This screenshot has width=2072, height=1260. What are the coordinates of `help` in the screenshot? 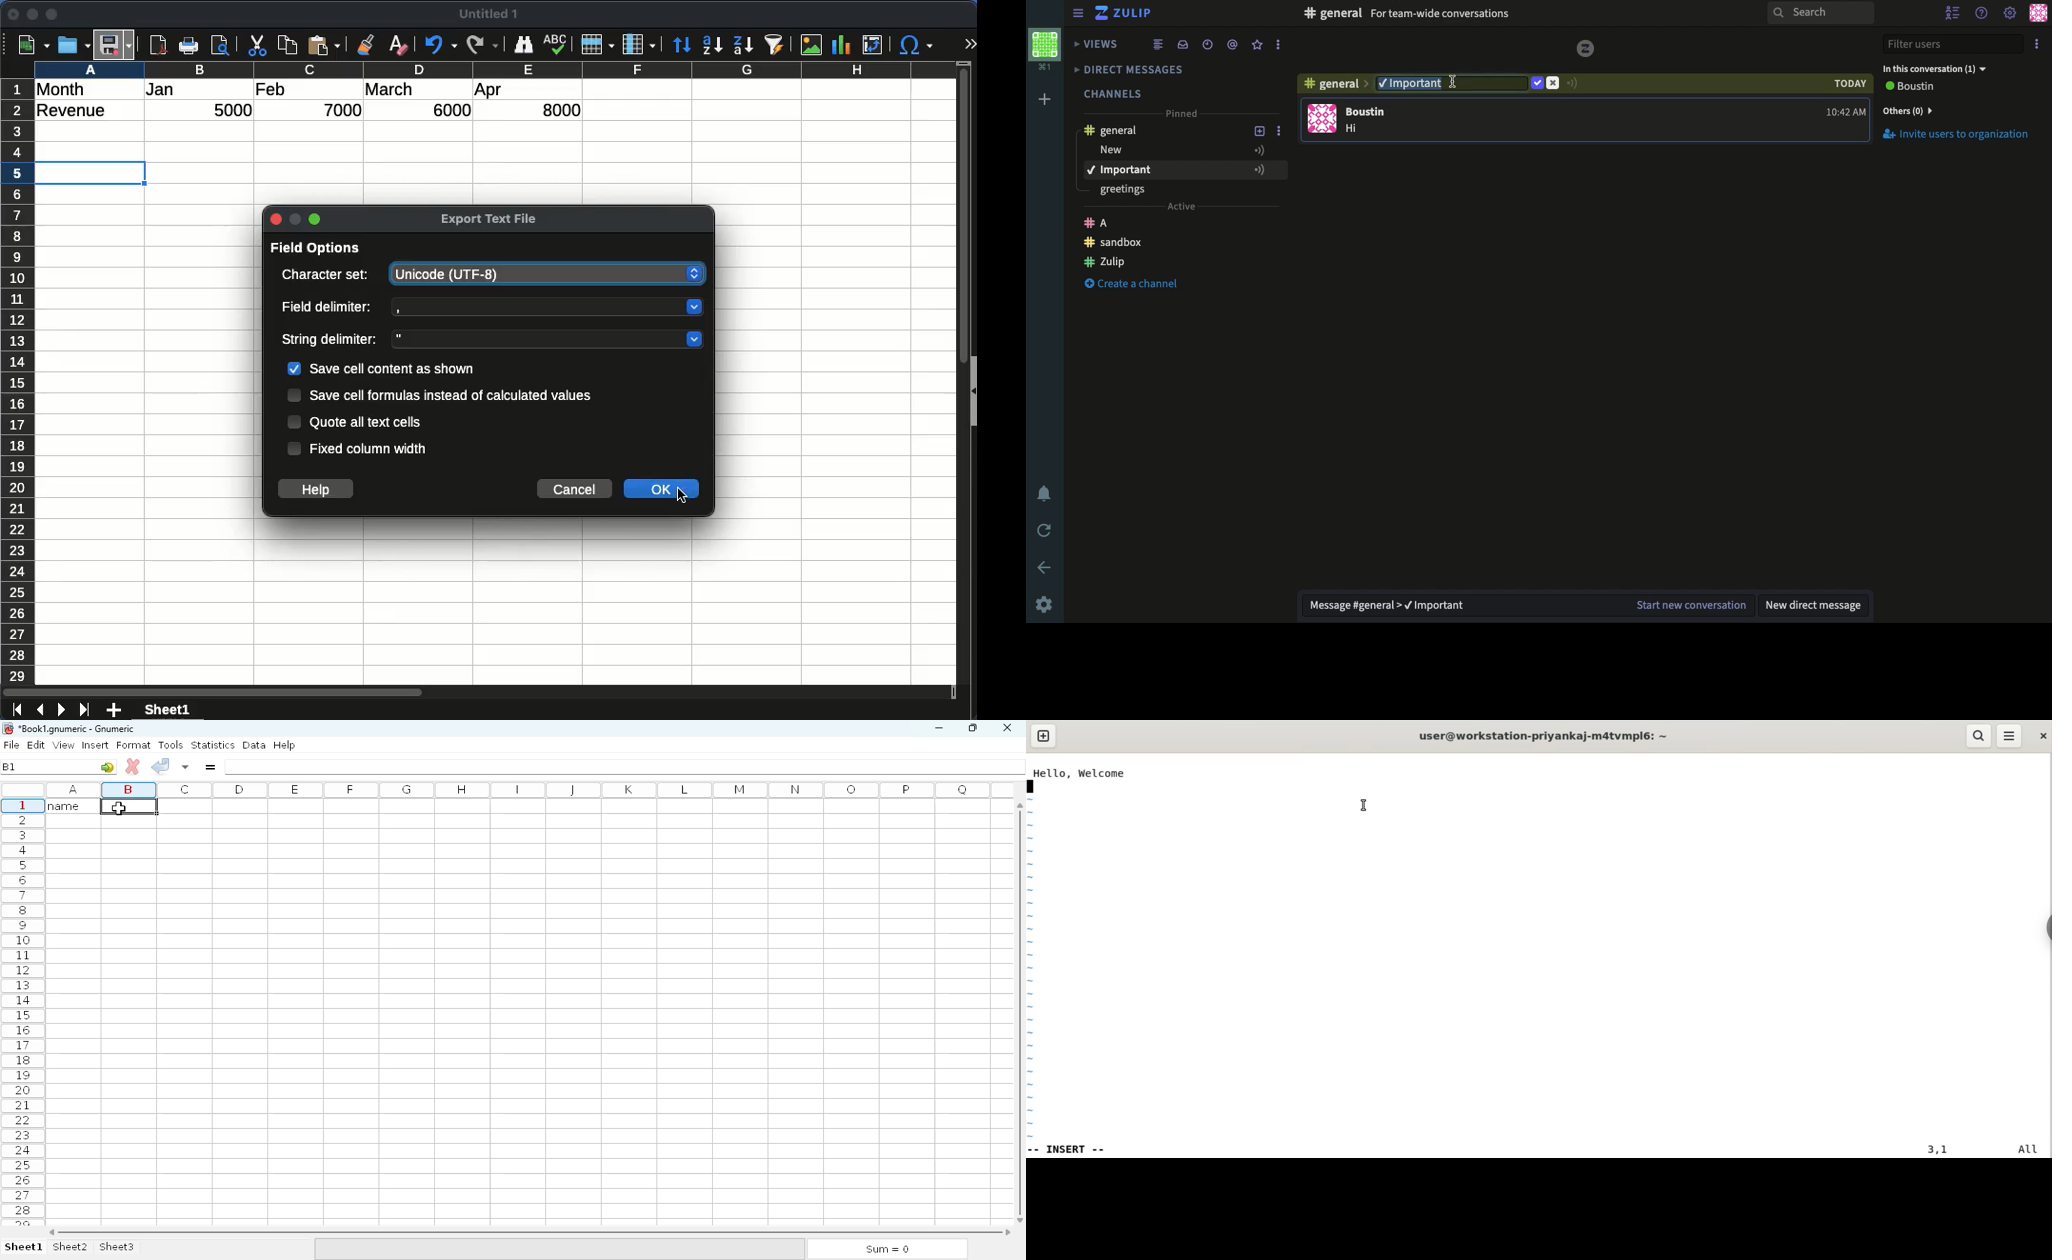 It's located at (317, 489).